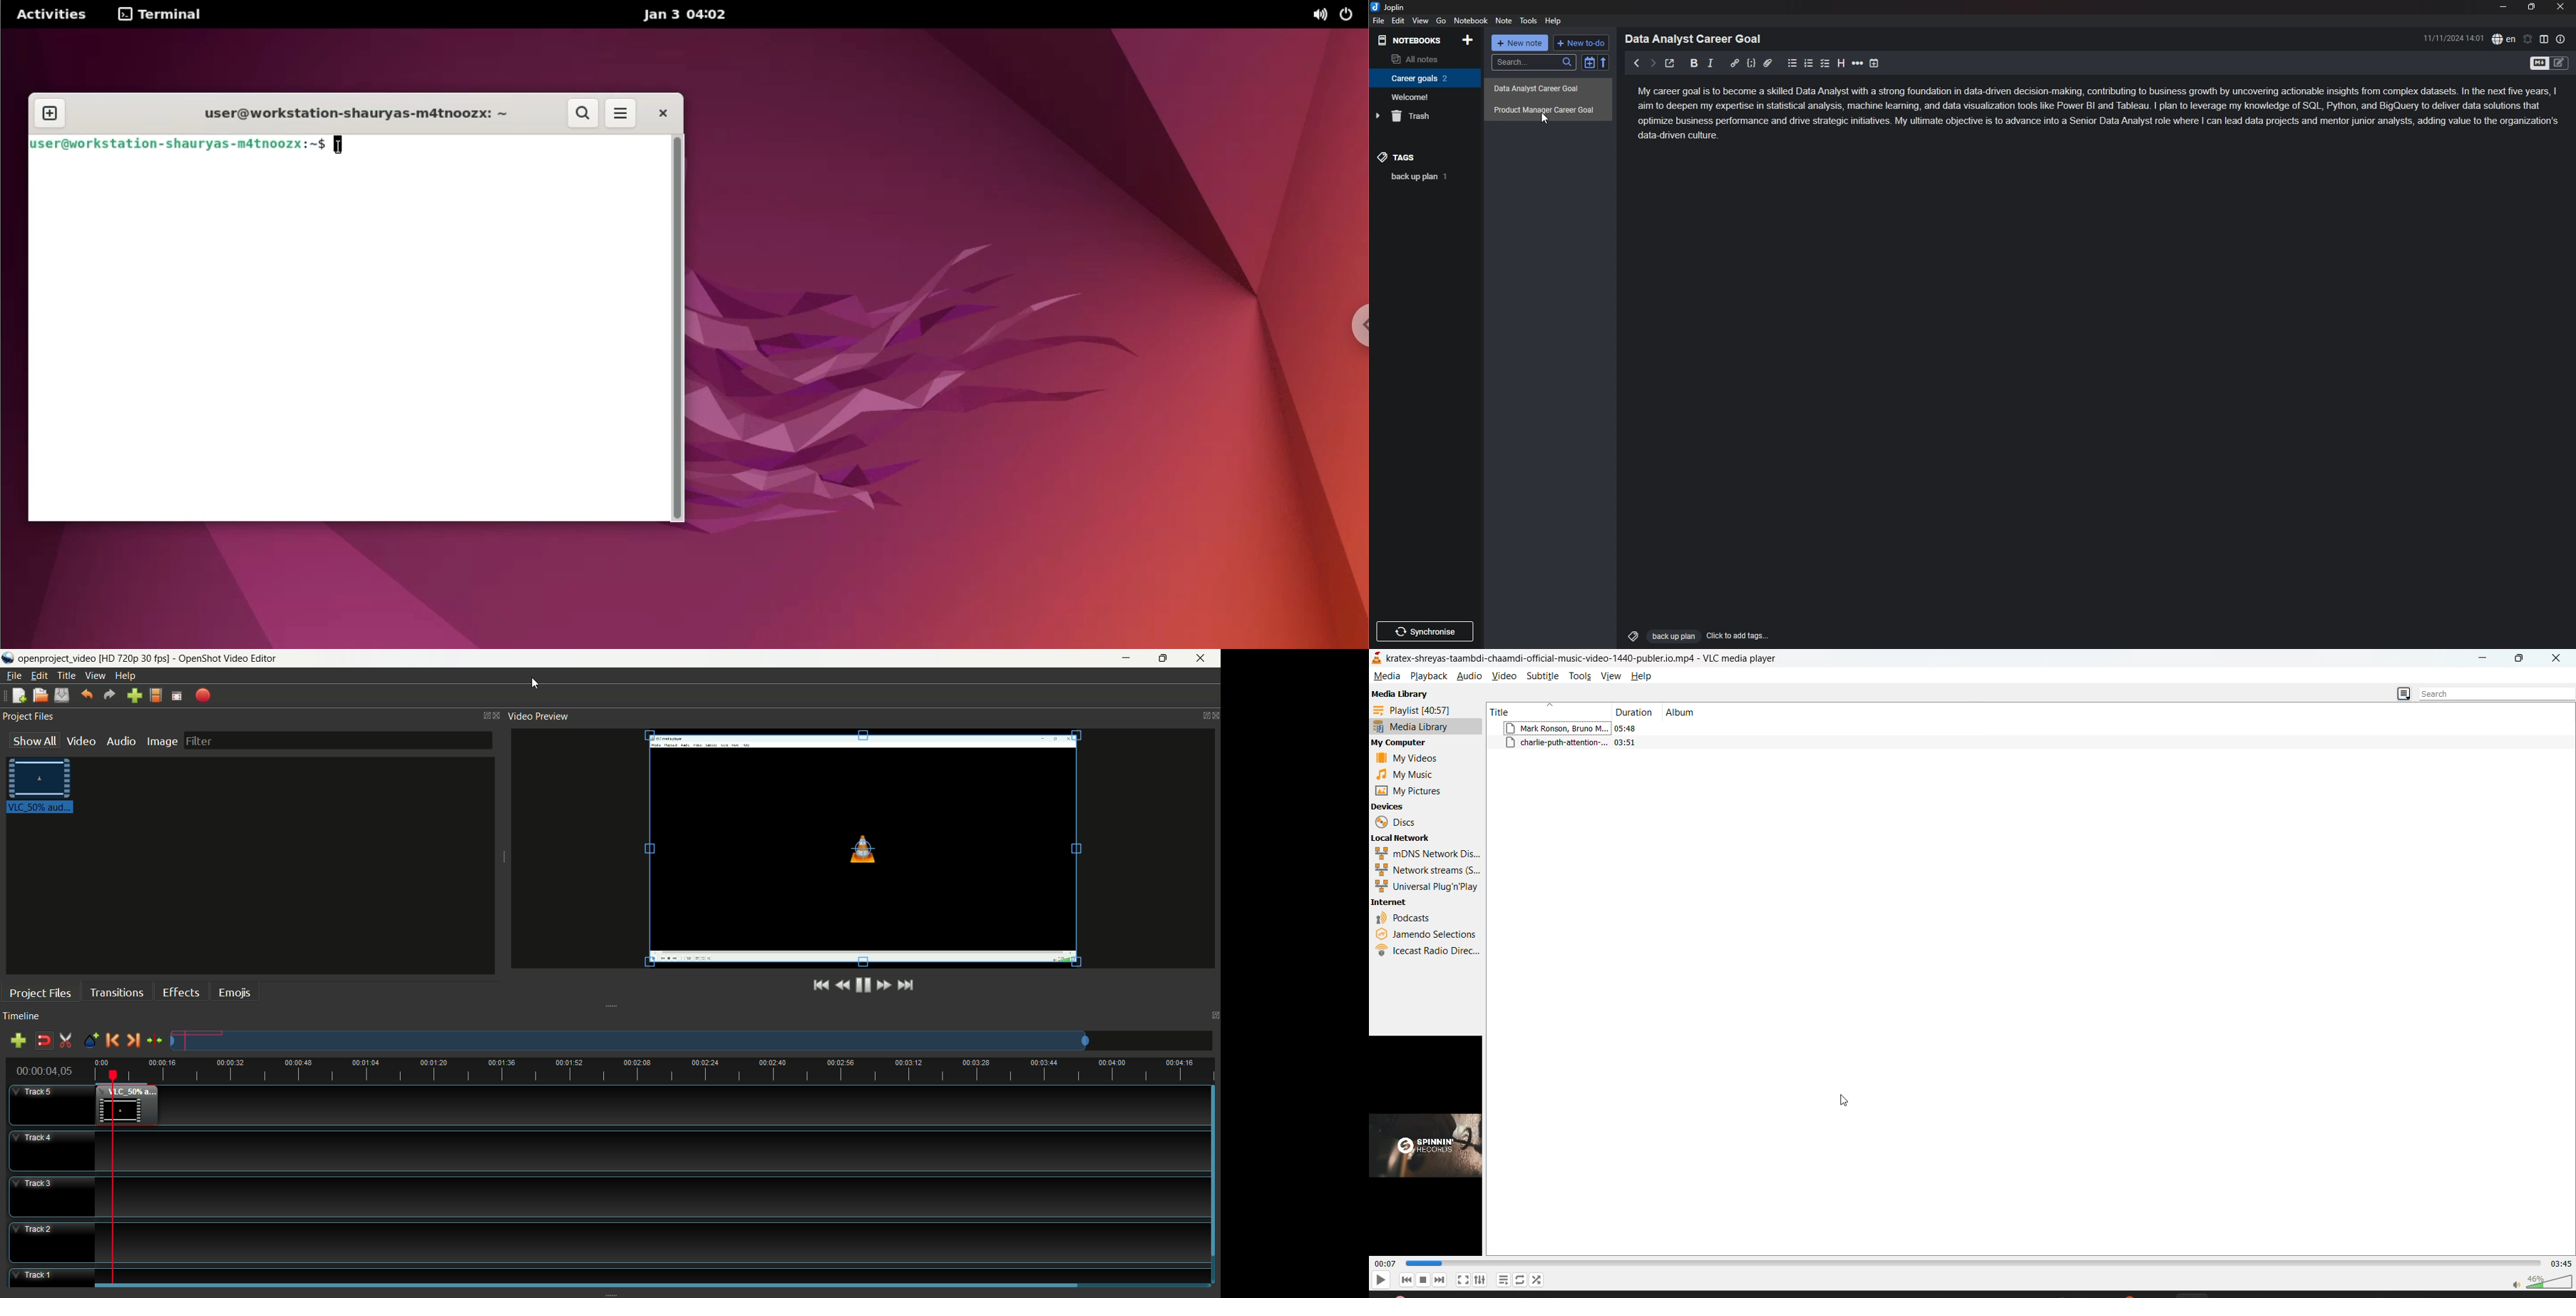  What do you see at coordinates (53, 1106) in the screenshot?
I see `track5` at bounding box center [53, 1106].